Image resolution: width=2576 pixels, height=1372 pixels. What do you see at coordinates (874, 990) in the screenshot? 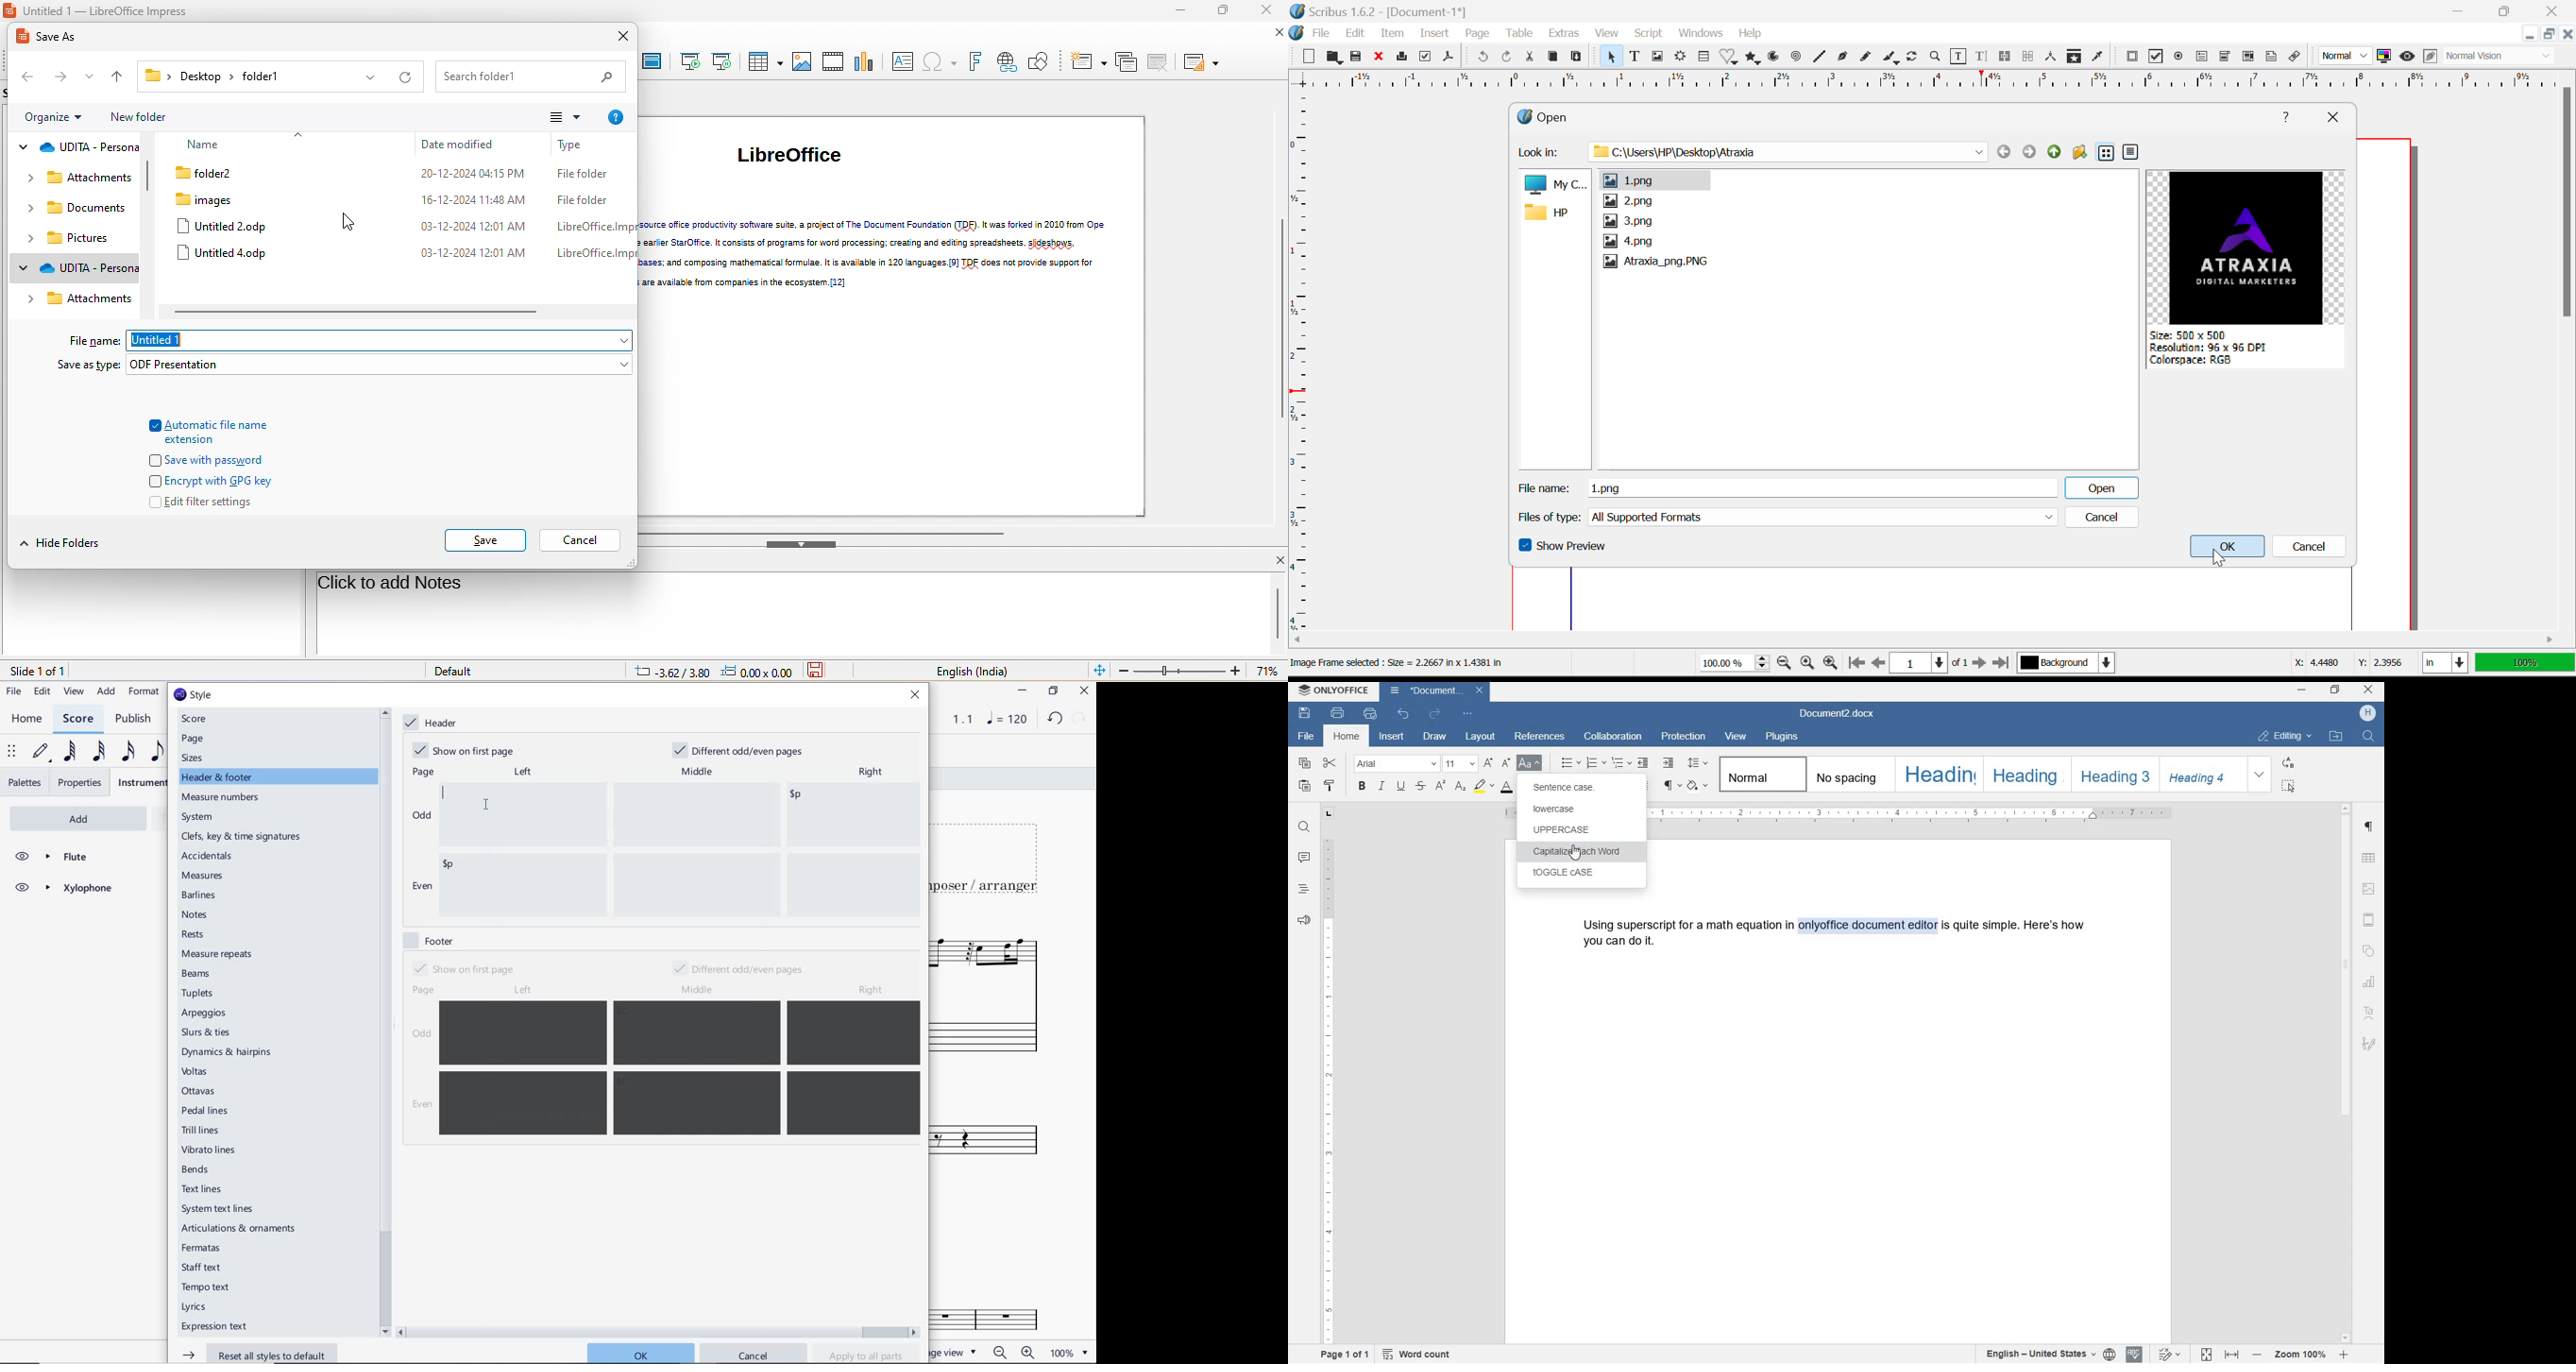
I see `right` at bounding box center [874, 990].